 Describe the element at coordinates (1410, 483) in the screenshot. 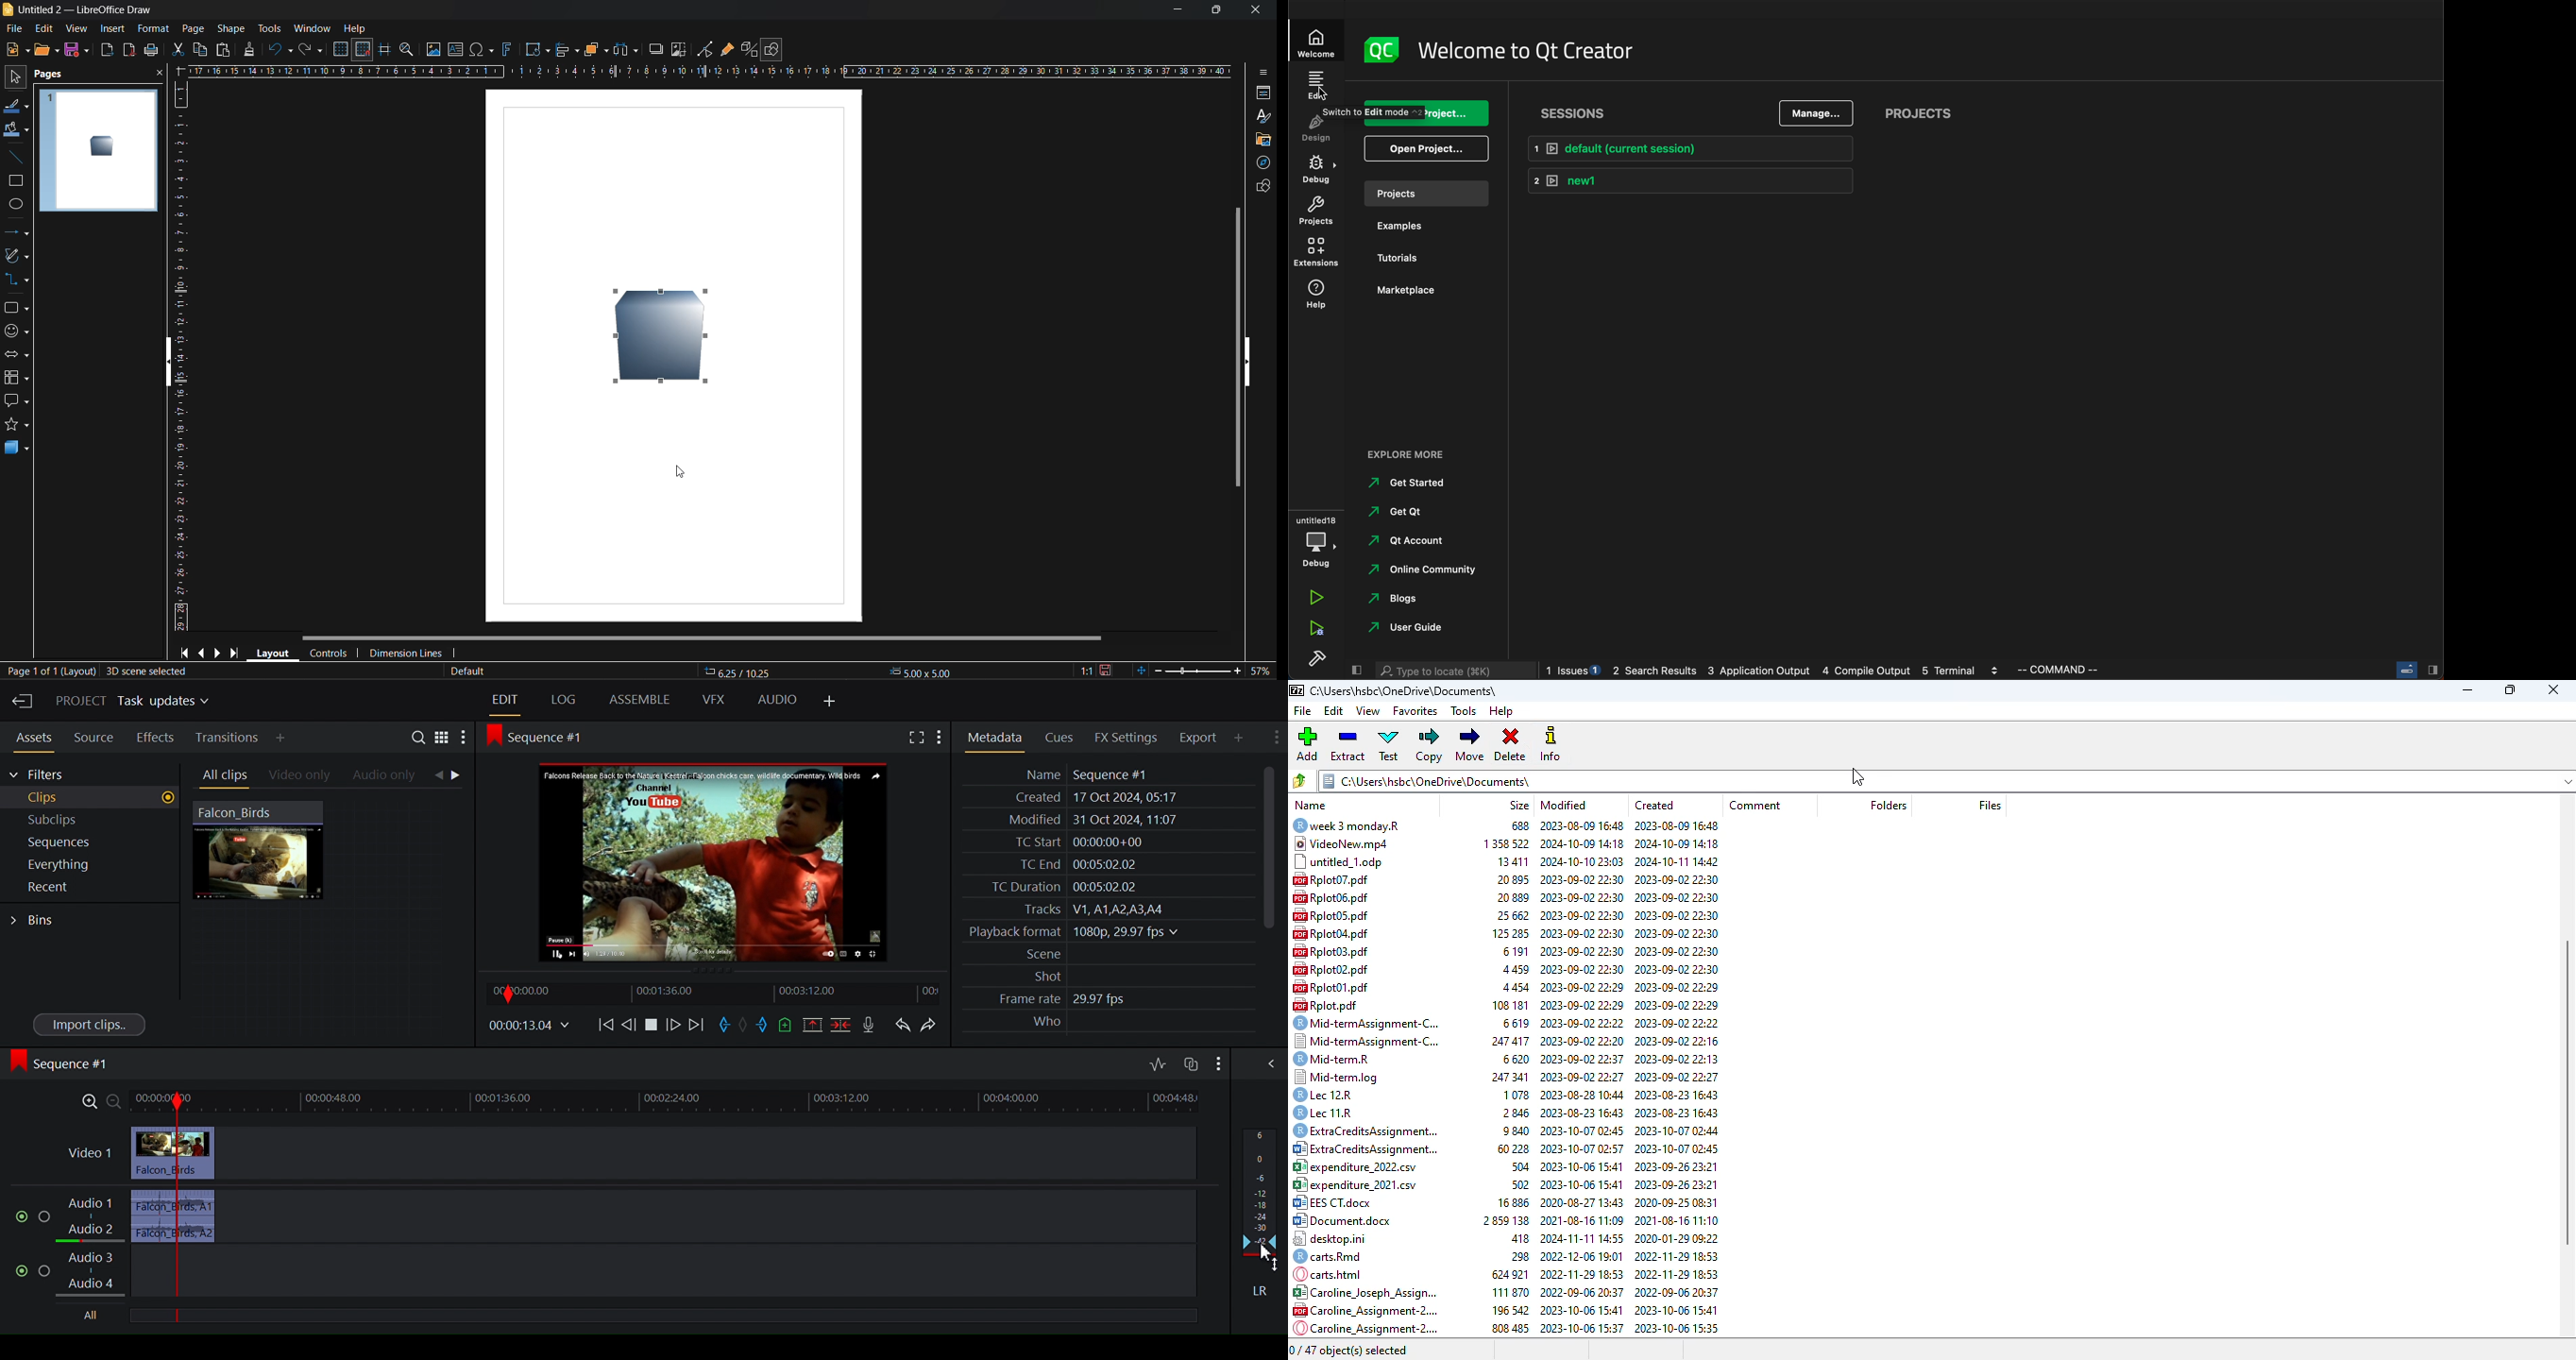

I see `started` at that location.